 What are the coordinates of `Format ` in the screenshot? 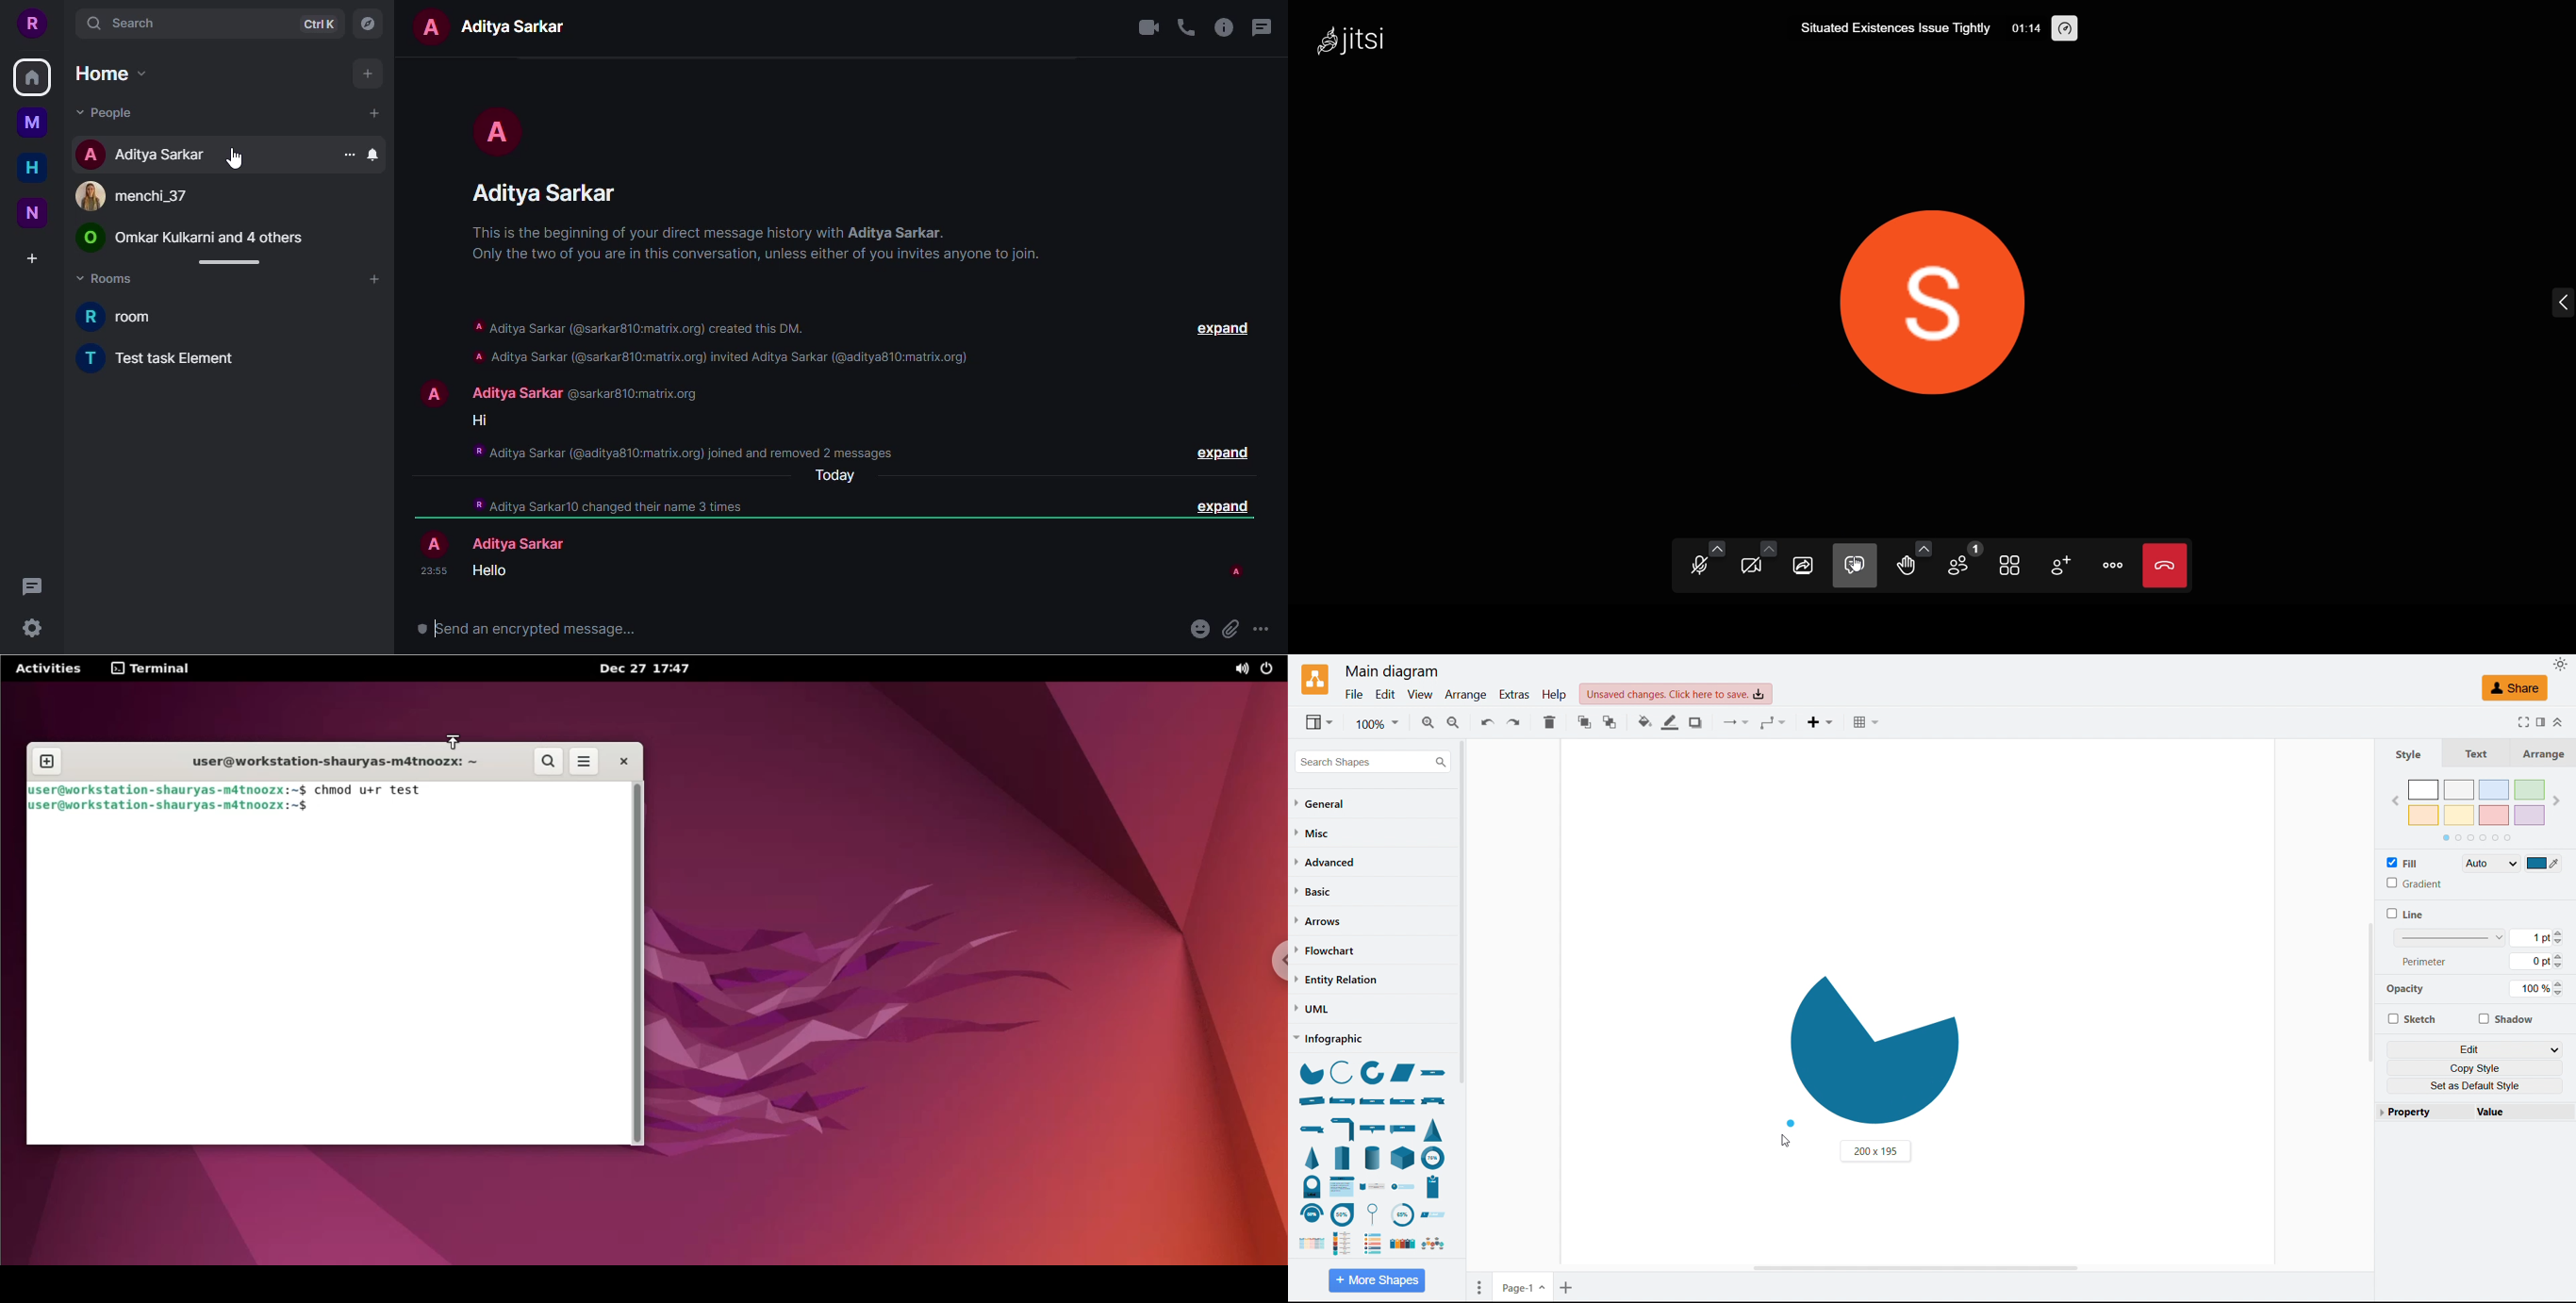 It's located at (2540, 721).